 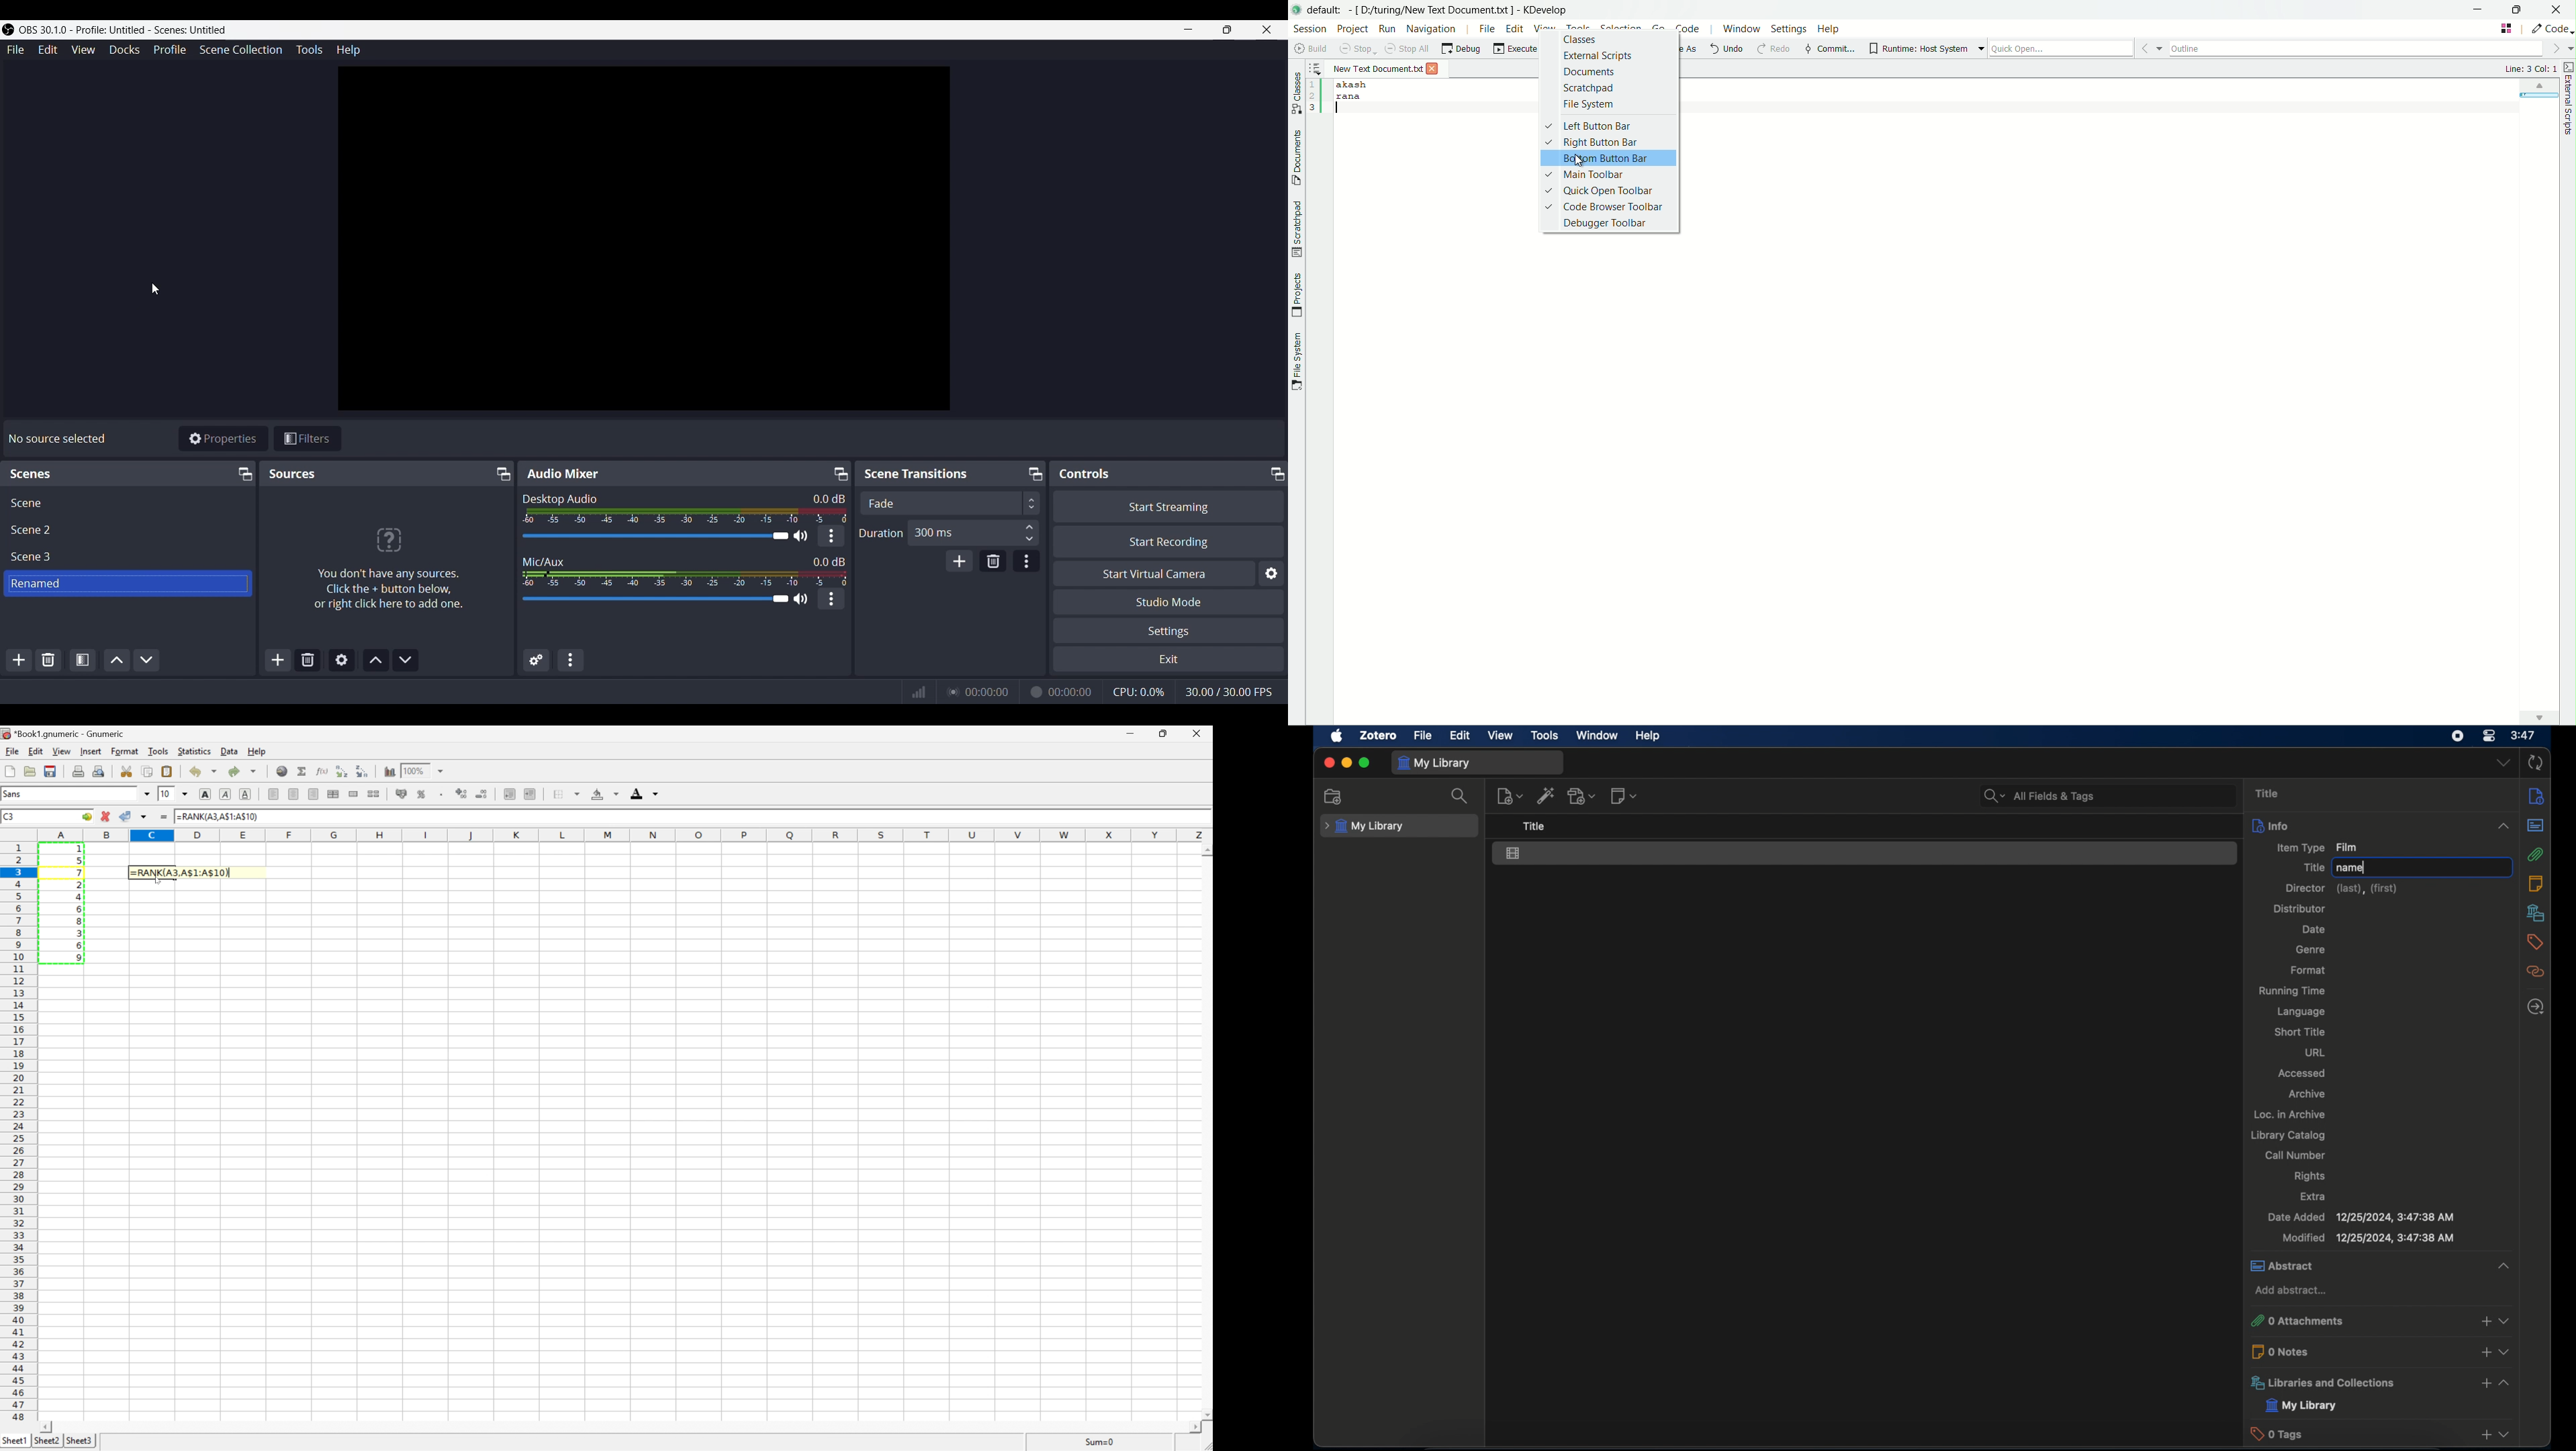 I want to click on new collection, so click(x=1333, y=797).